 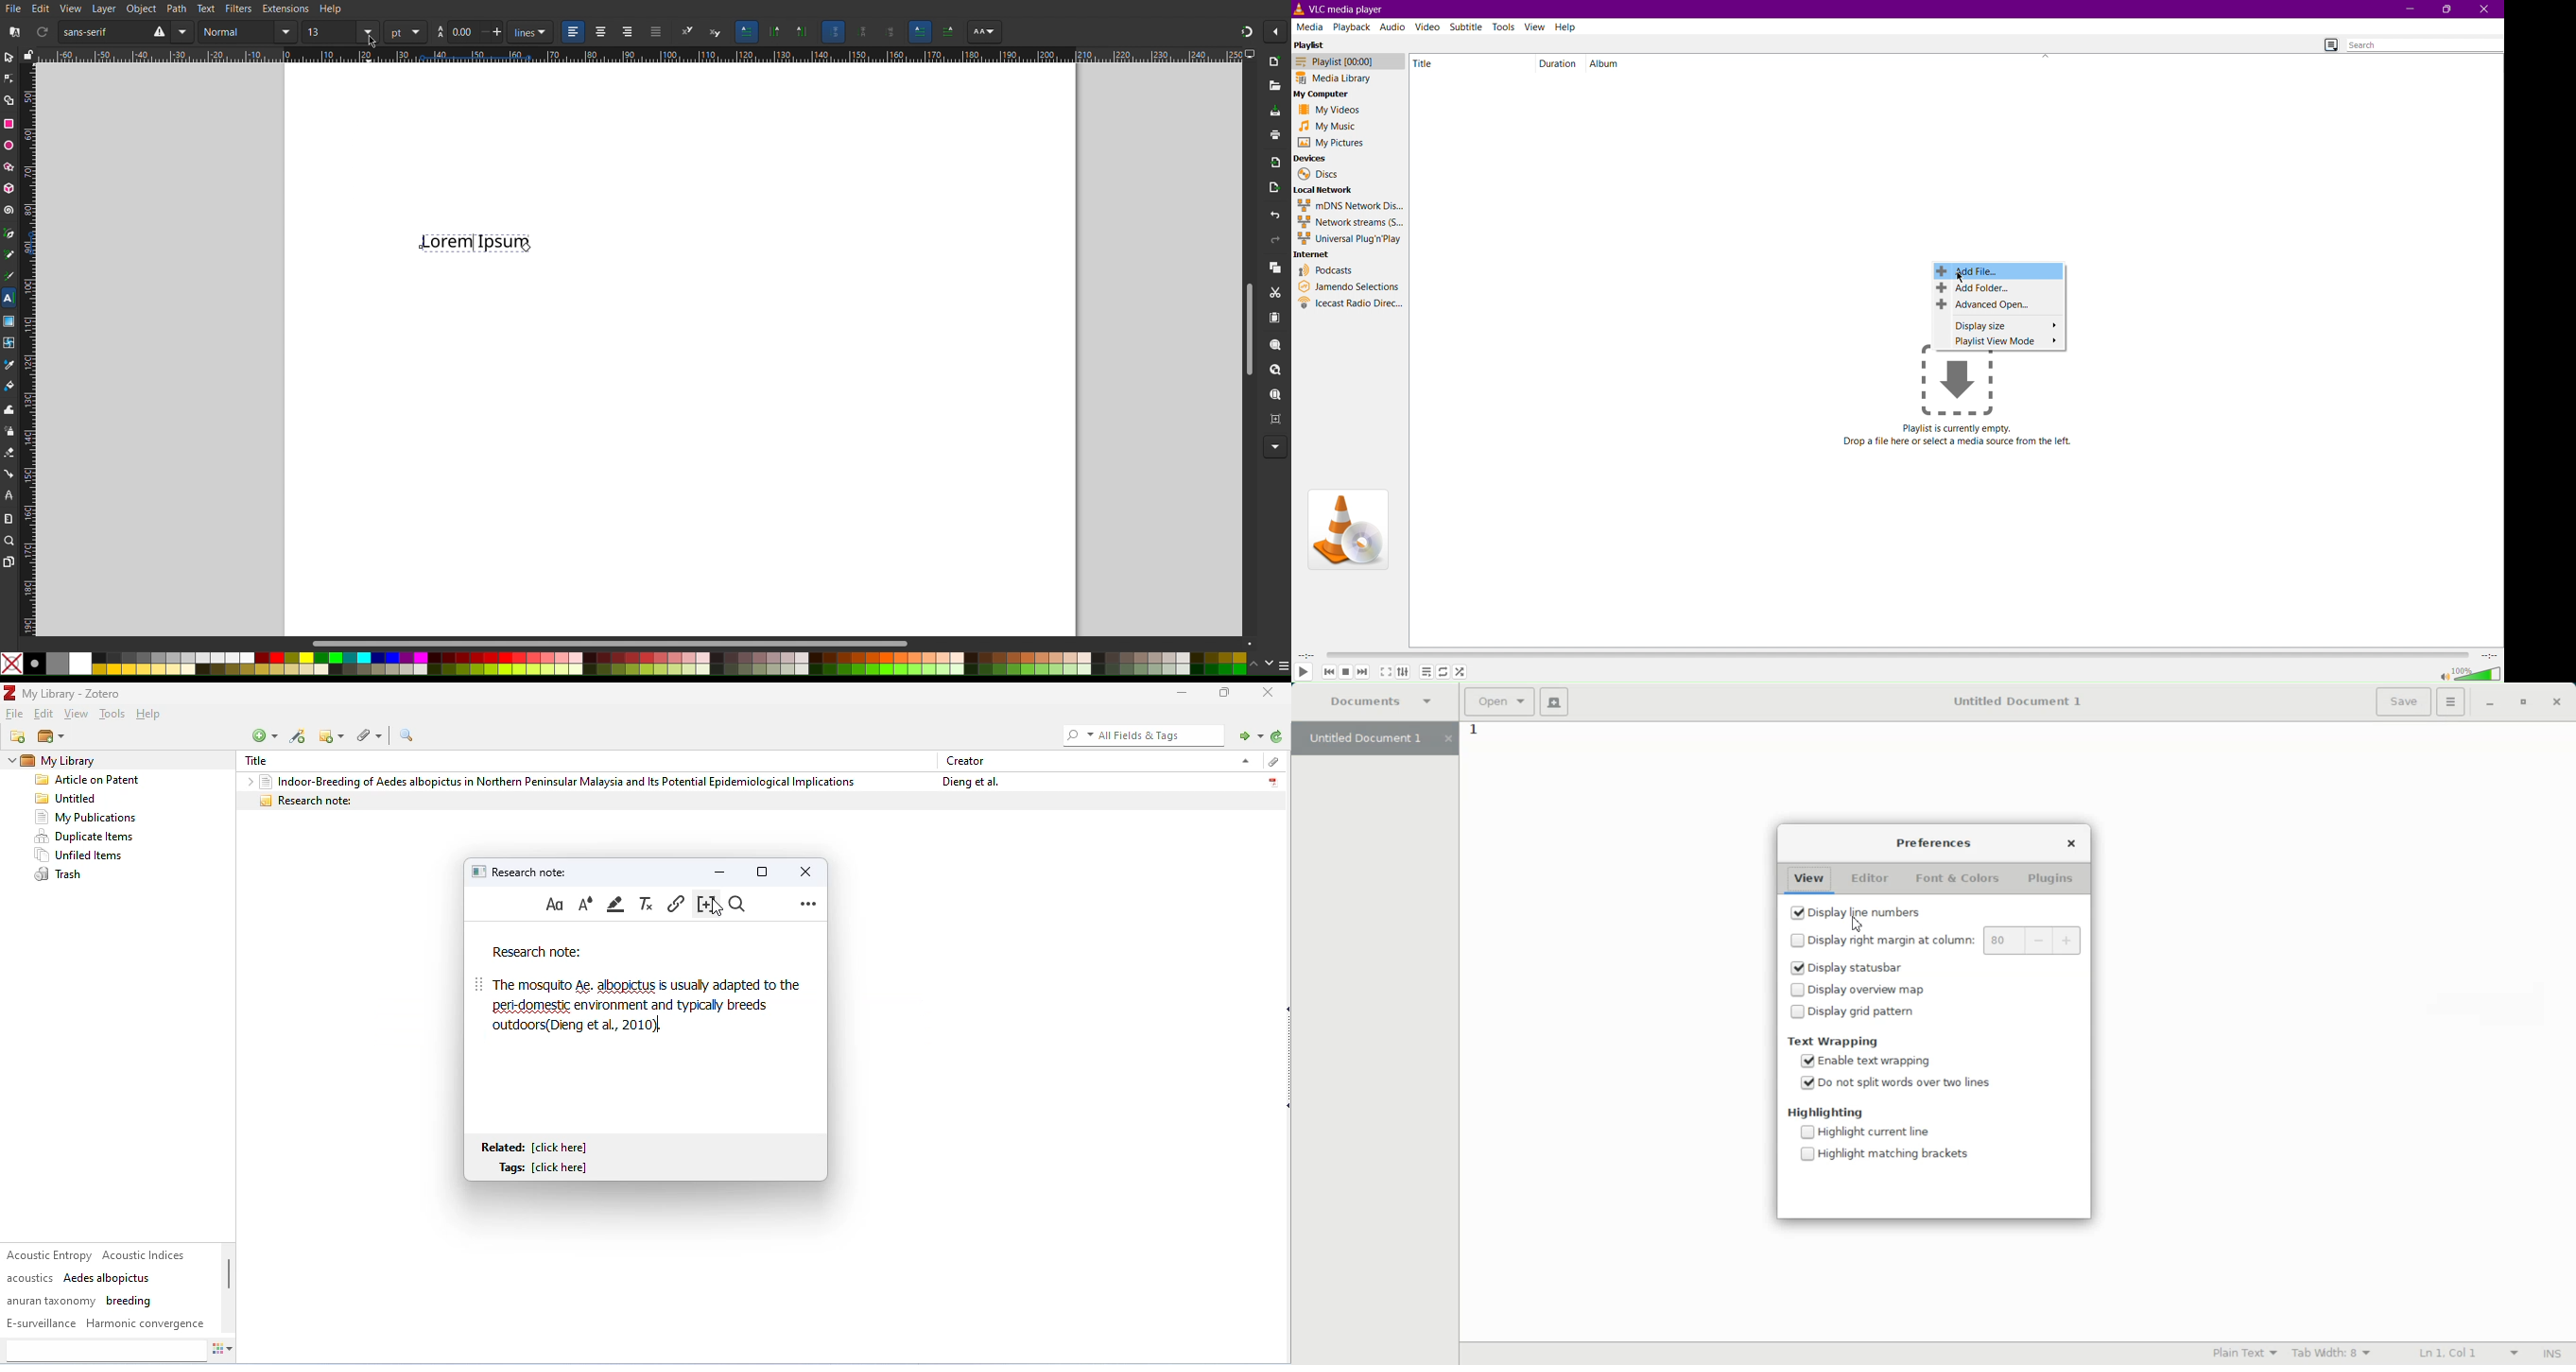 What do you see at coordinates (15, 9) in the screenshot?
I see `File ` at bounding box center [15, 9].